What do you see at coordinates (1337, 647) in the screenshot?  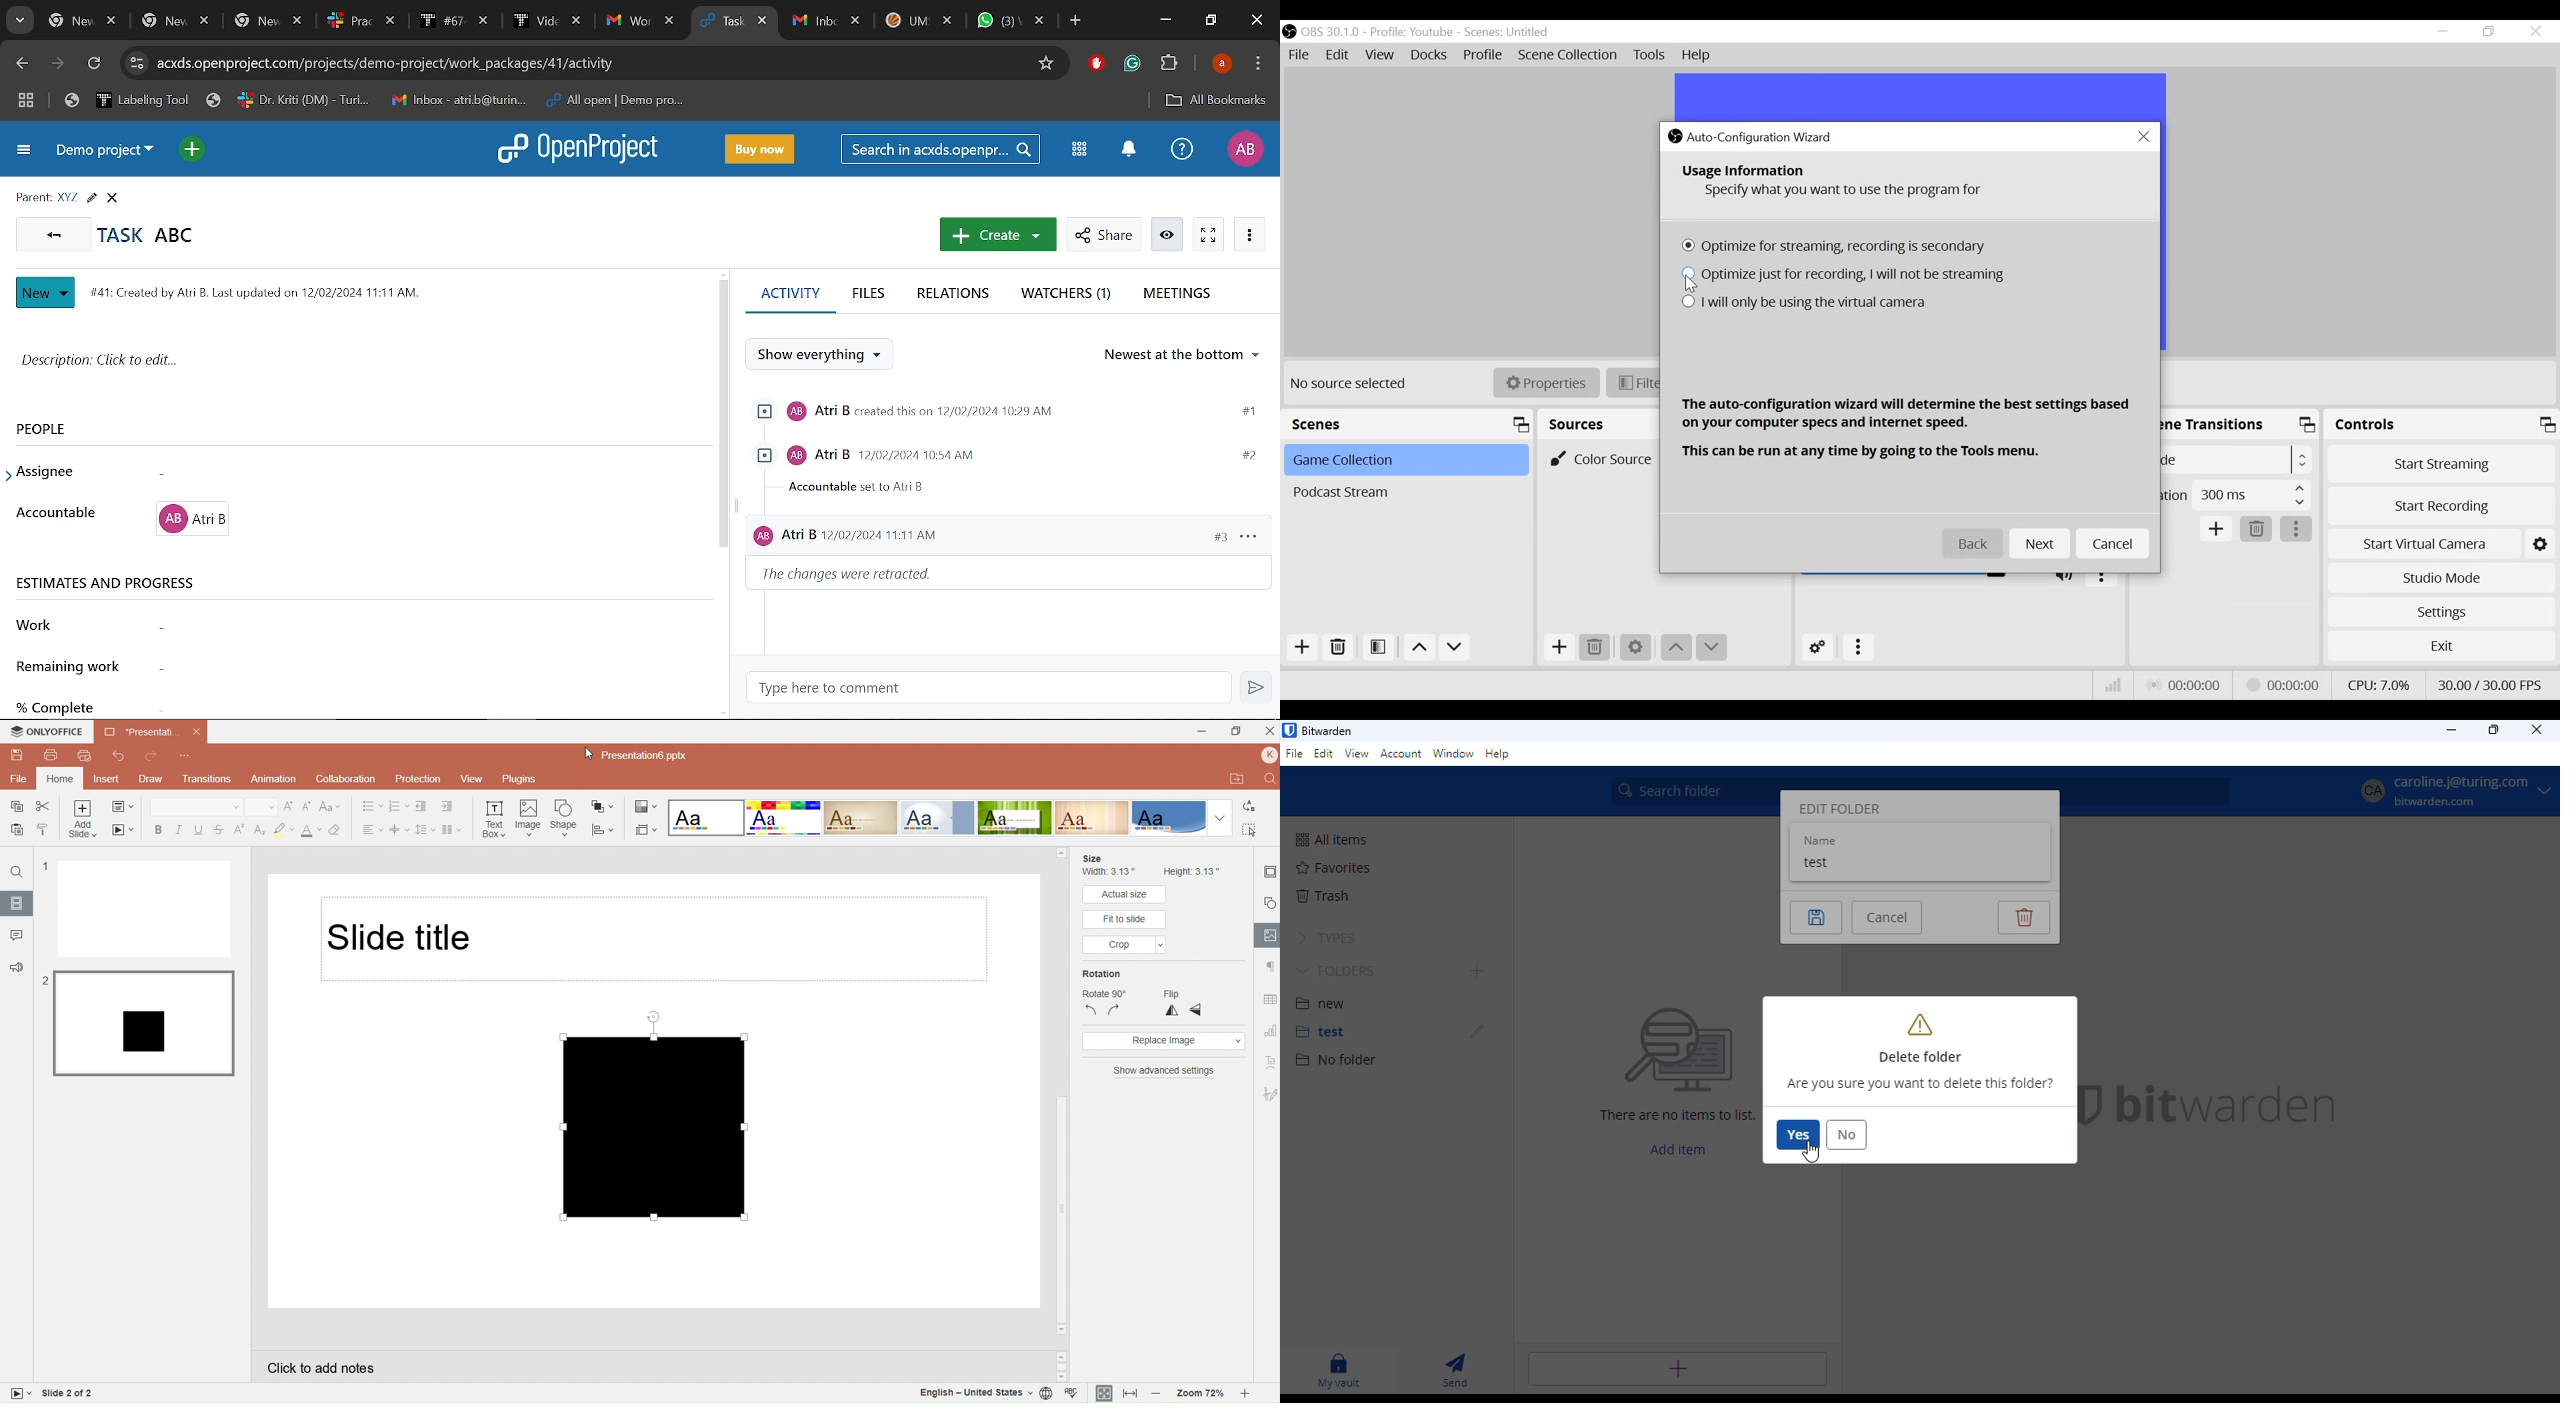 I see `Remove` at bounding box center [1337, 647].